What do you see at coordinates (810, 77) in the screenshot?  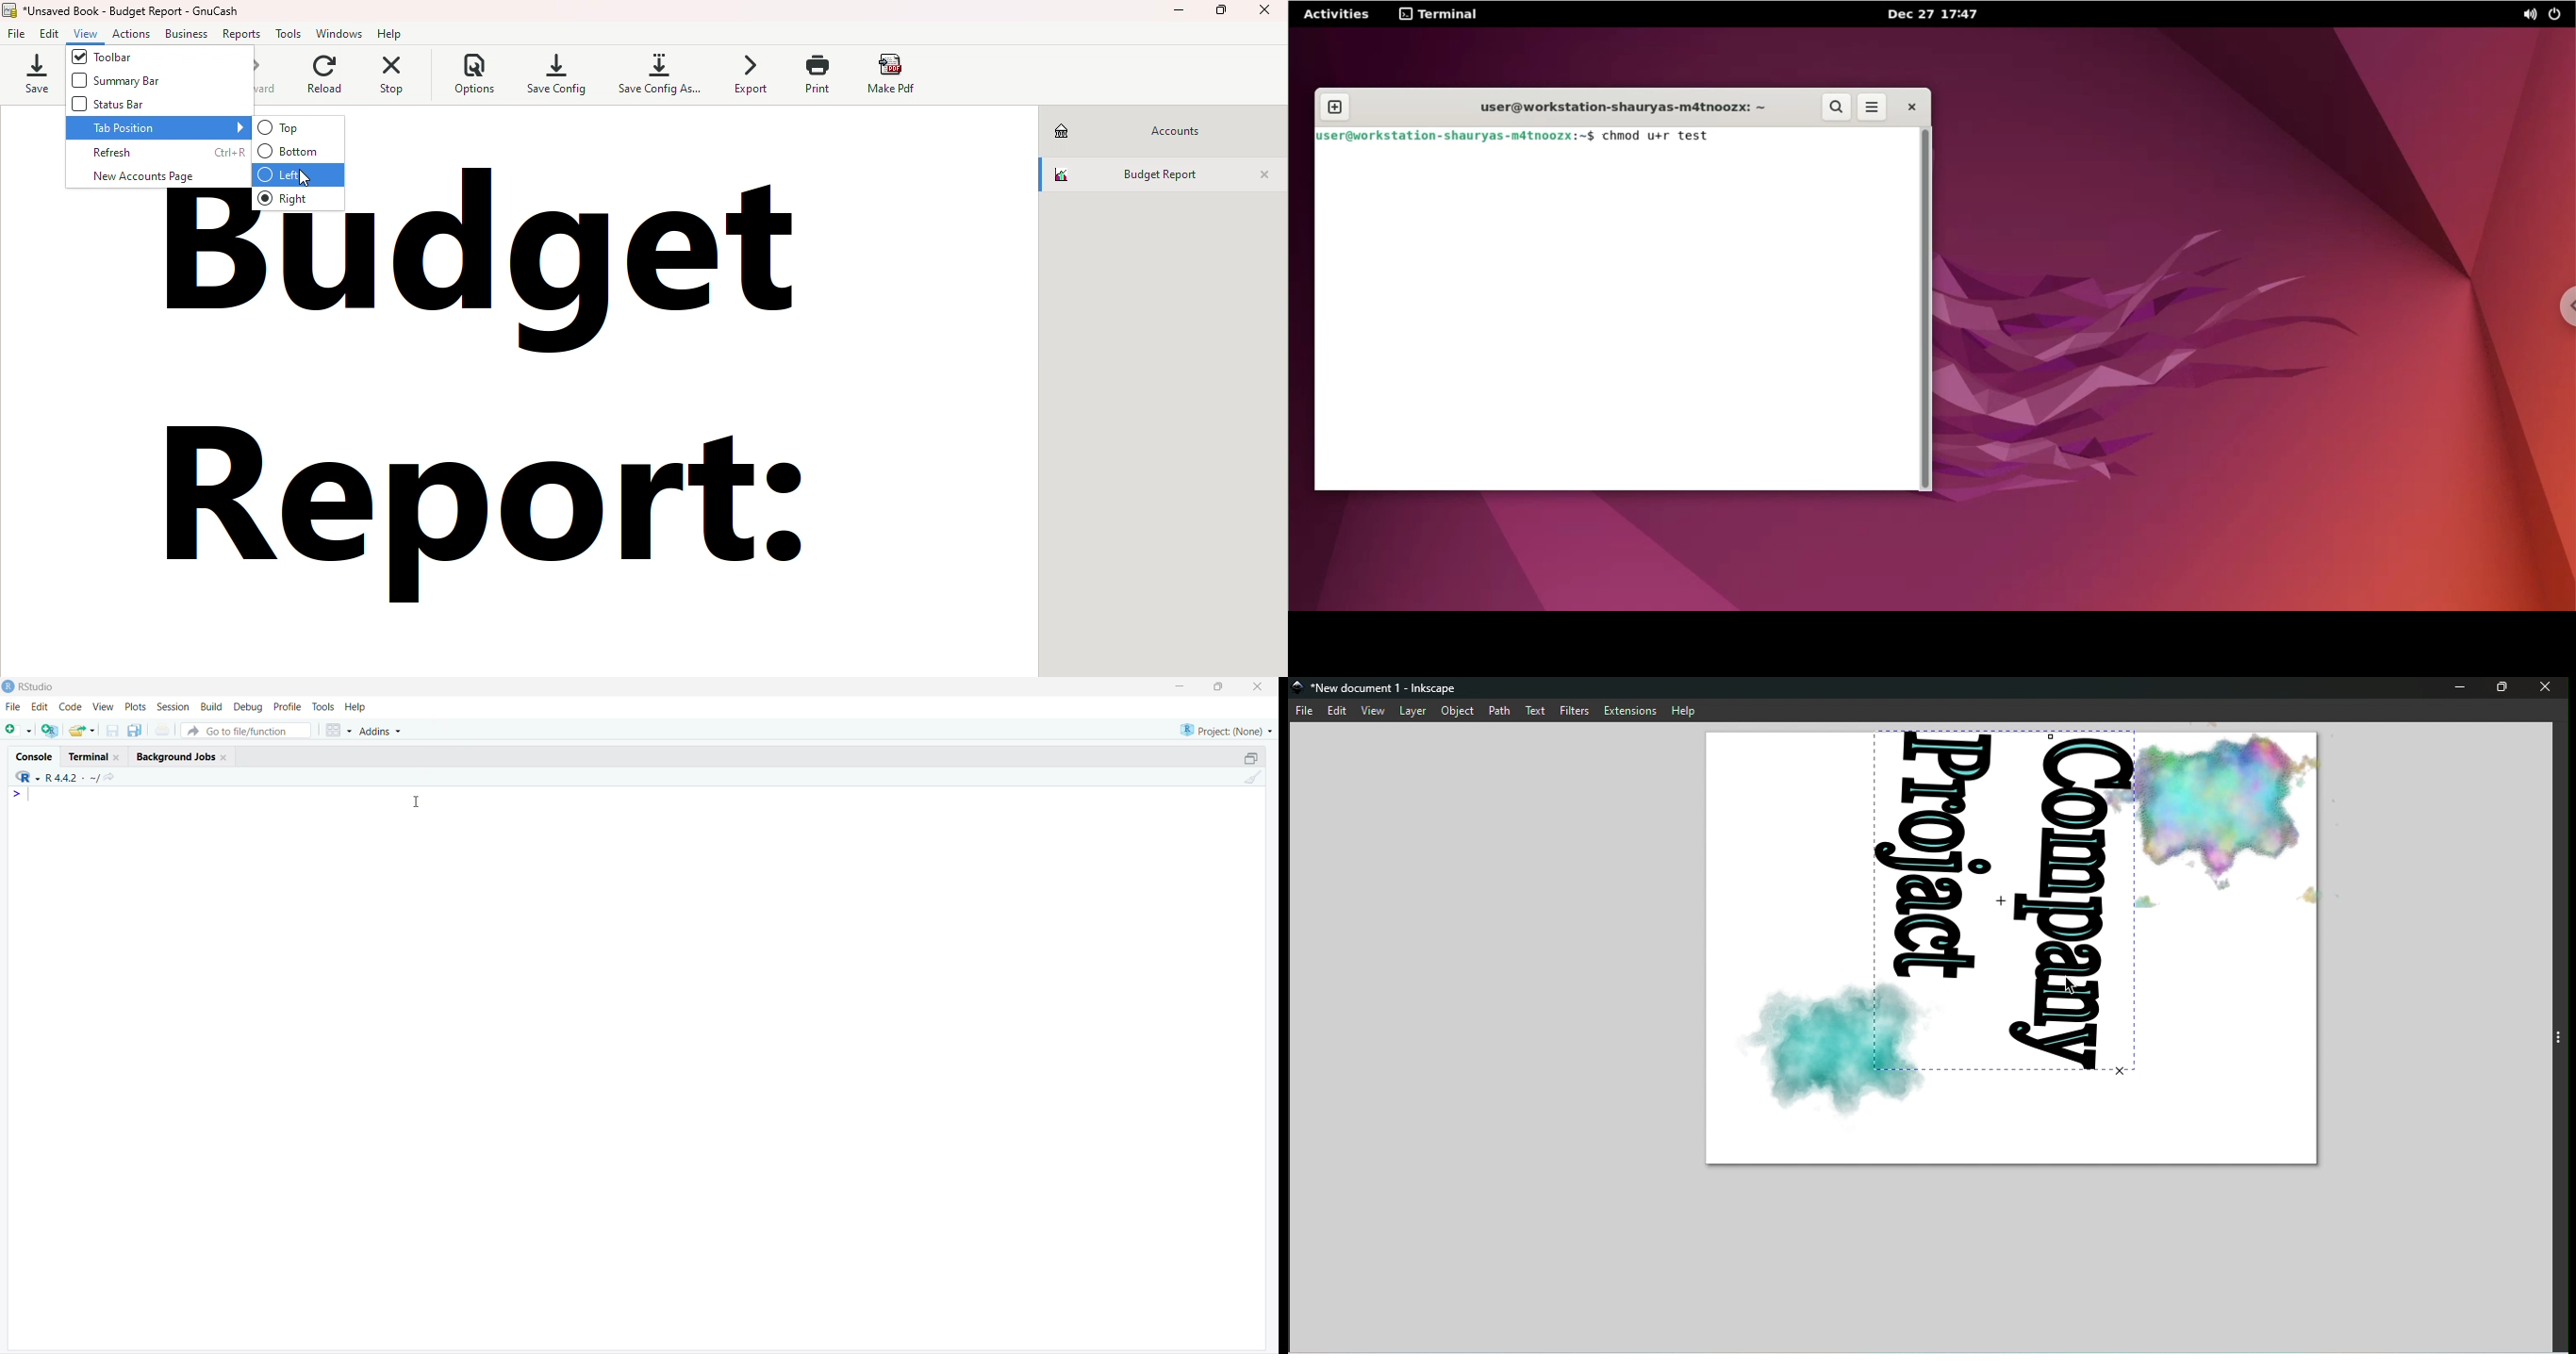 I see `Print` at bounding box center [810, 77].